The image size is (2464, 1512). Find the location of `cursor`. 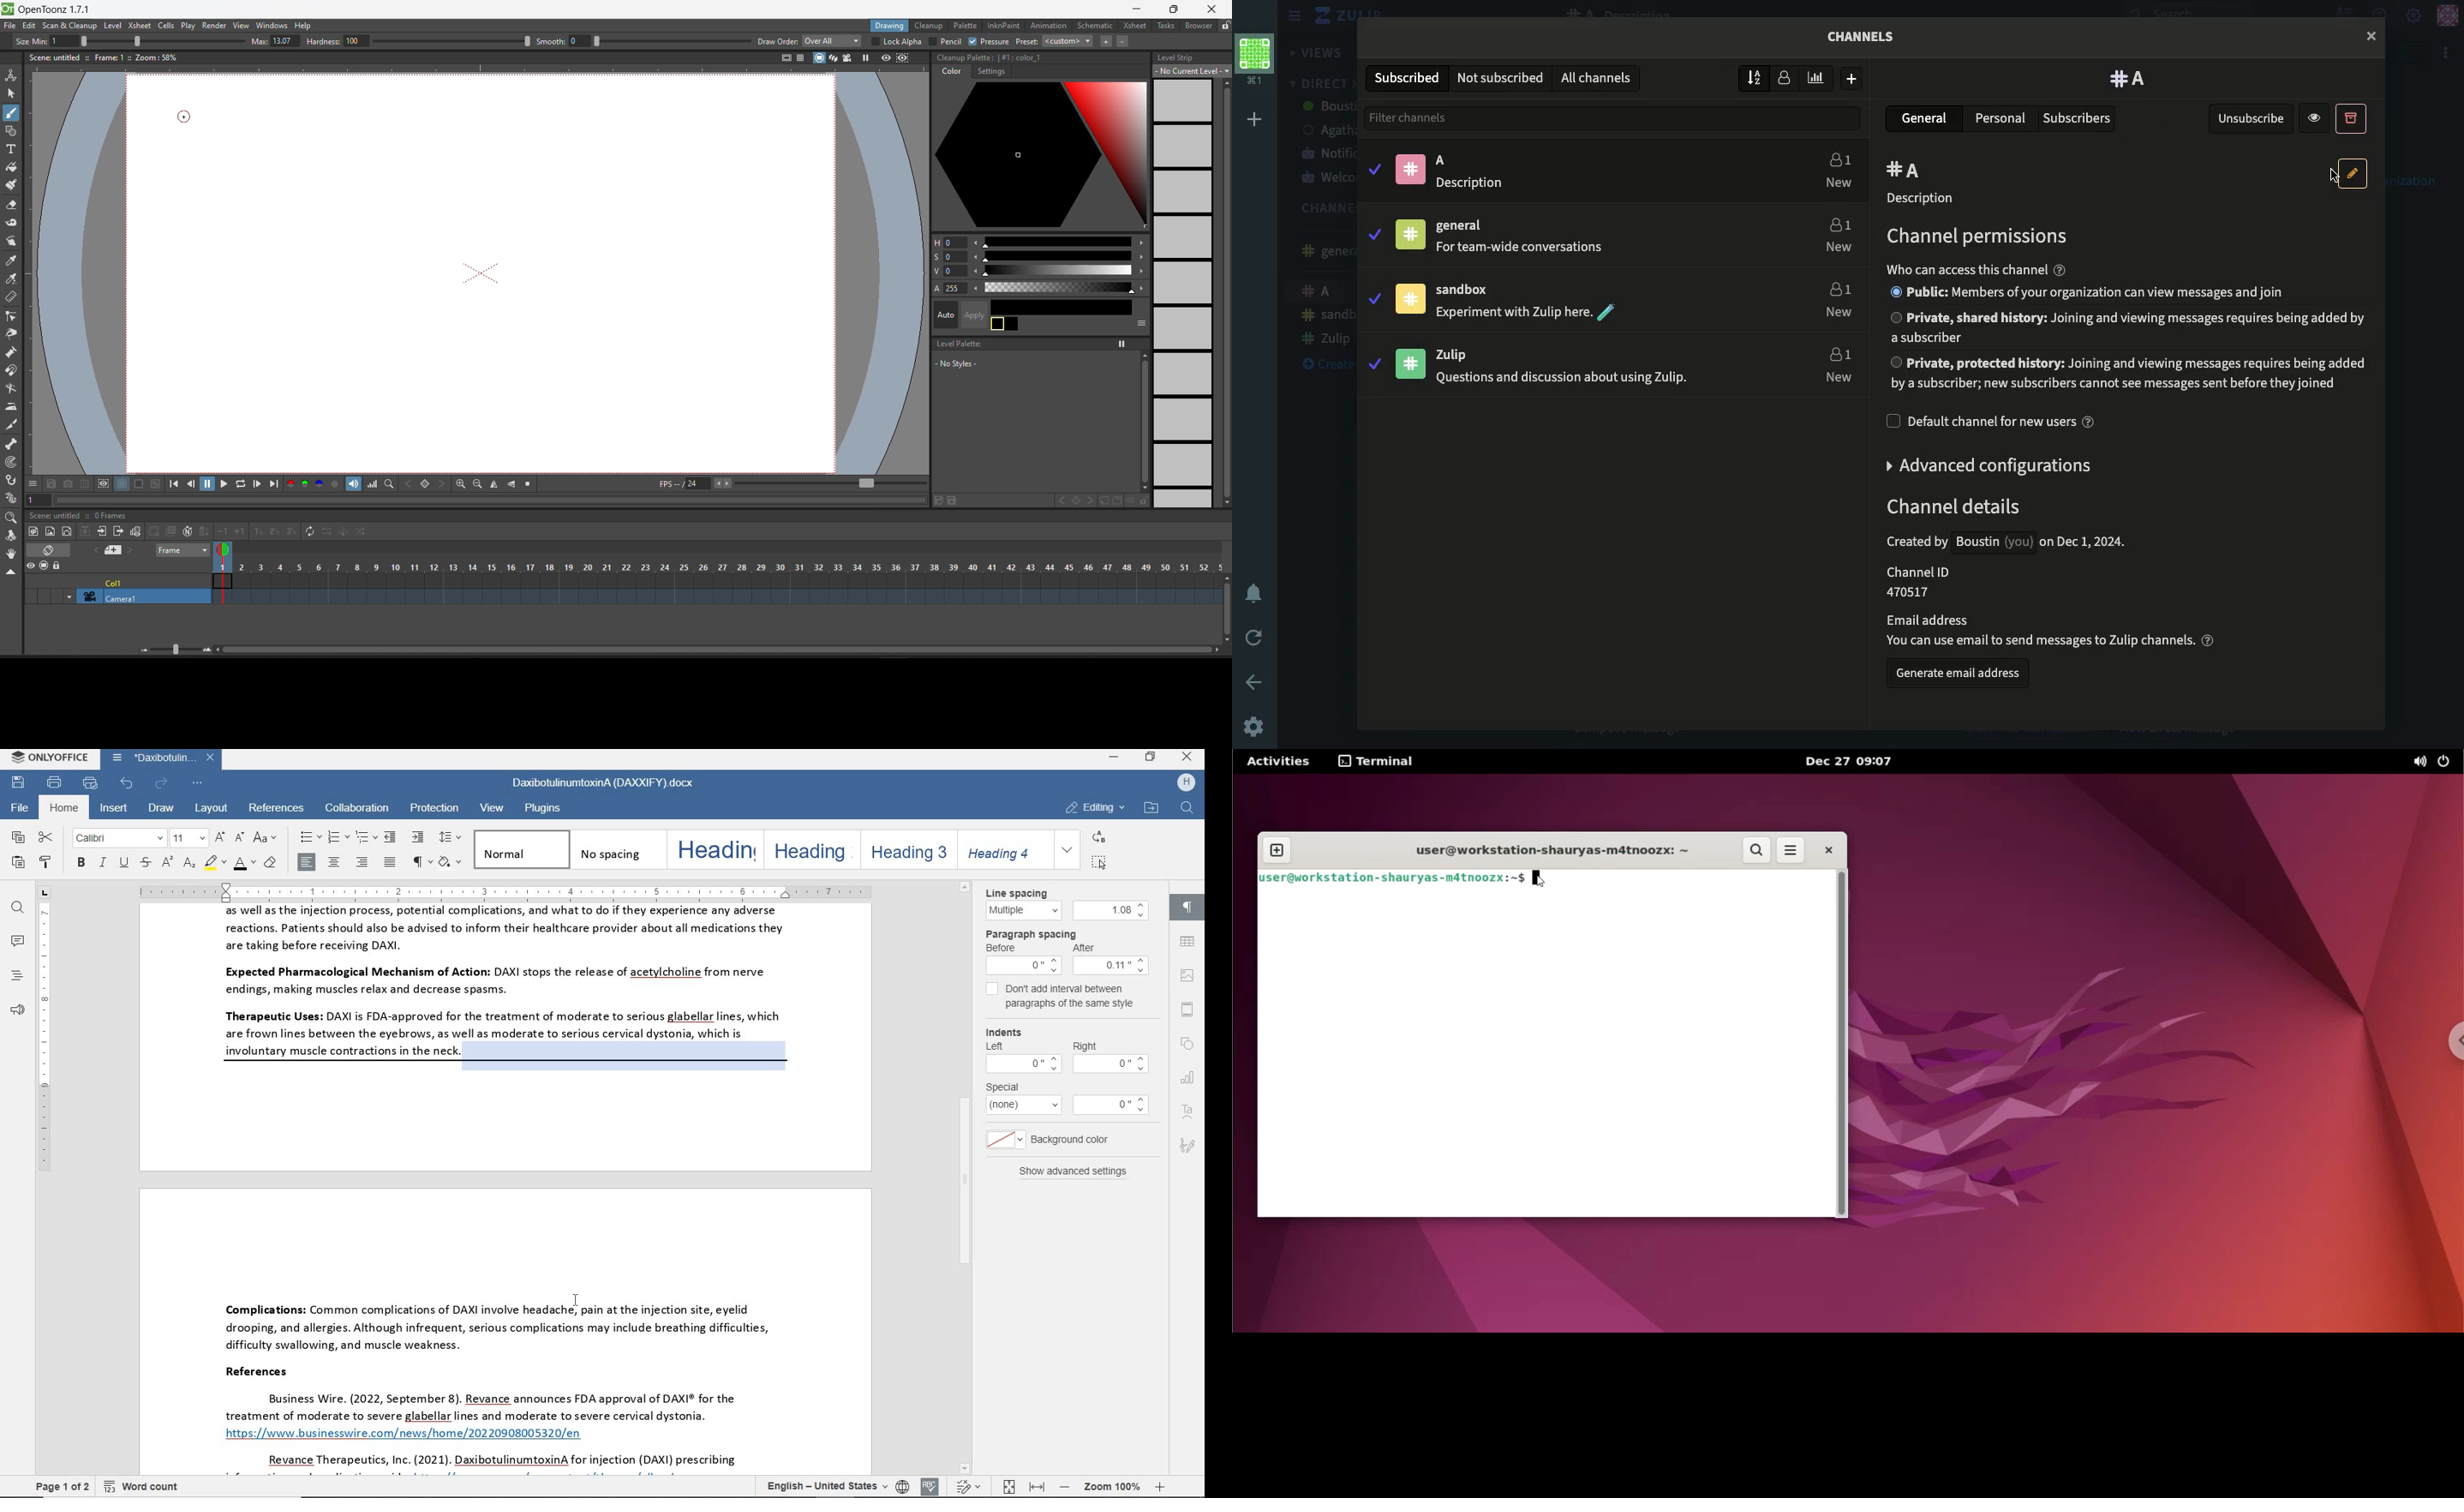

cursor is located at coordinates (2333, 176).